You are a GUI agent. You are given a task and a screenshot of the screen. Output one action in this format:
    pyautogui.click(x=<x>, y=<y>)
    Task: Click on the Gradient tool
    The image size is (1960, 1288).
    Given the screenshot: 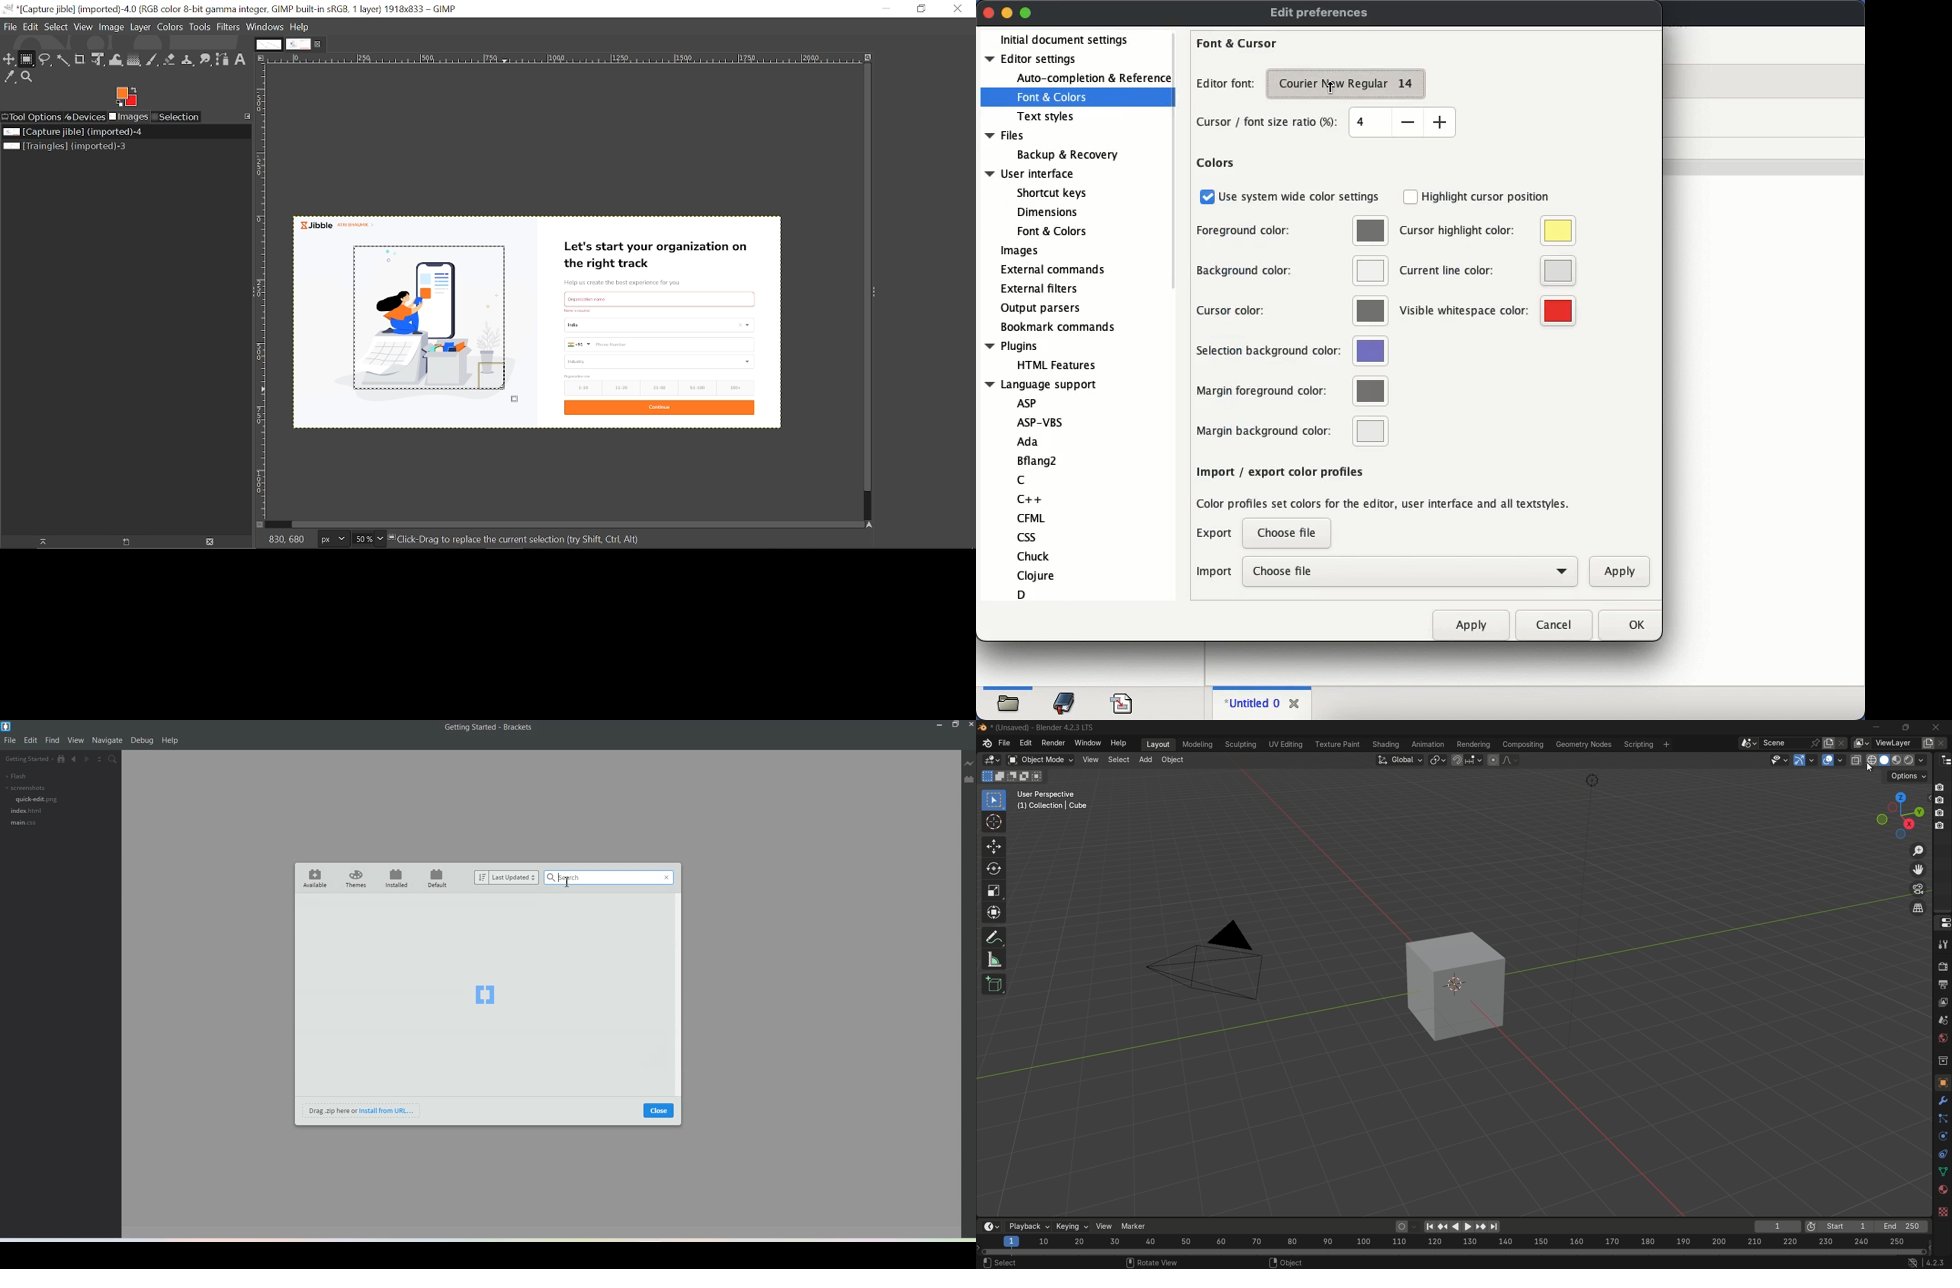 What is the action you would take?
    pyautogui.click(x=134, y=59)
    